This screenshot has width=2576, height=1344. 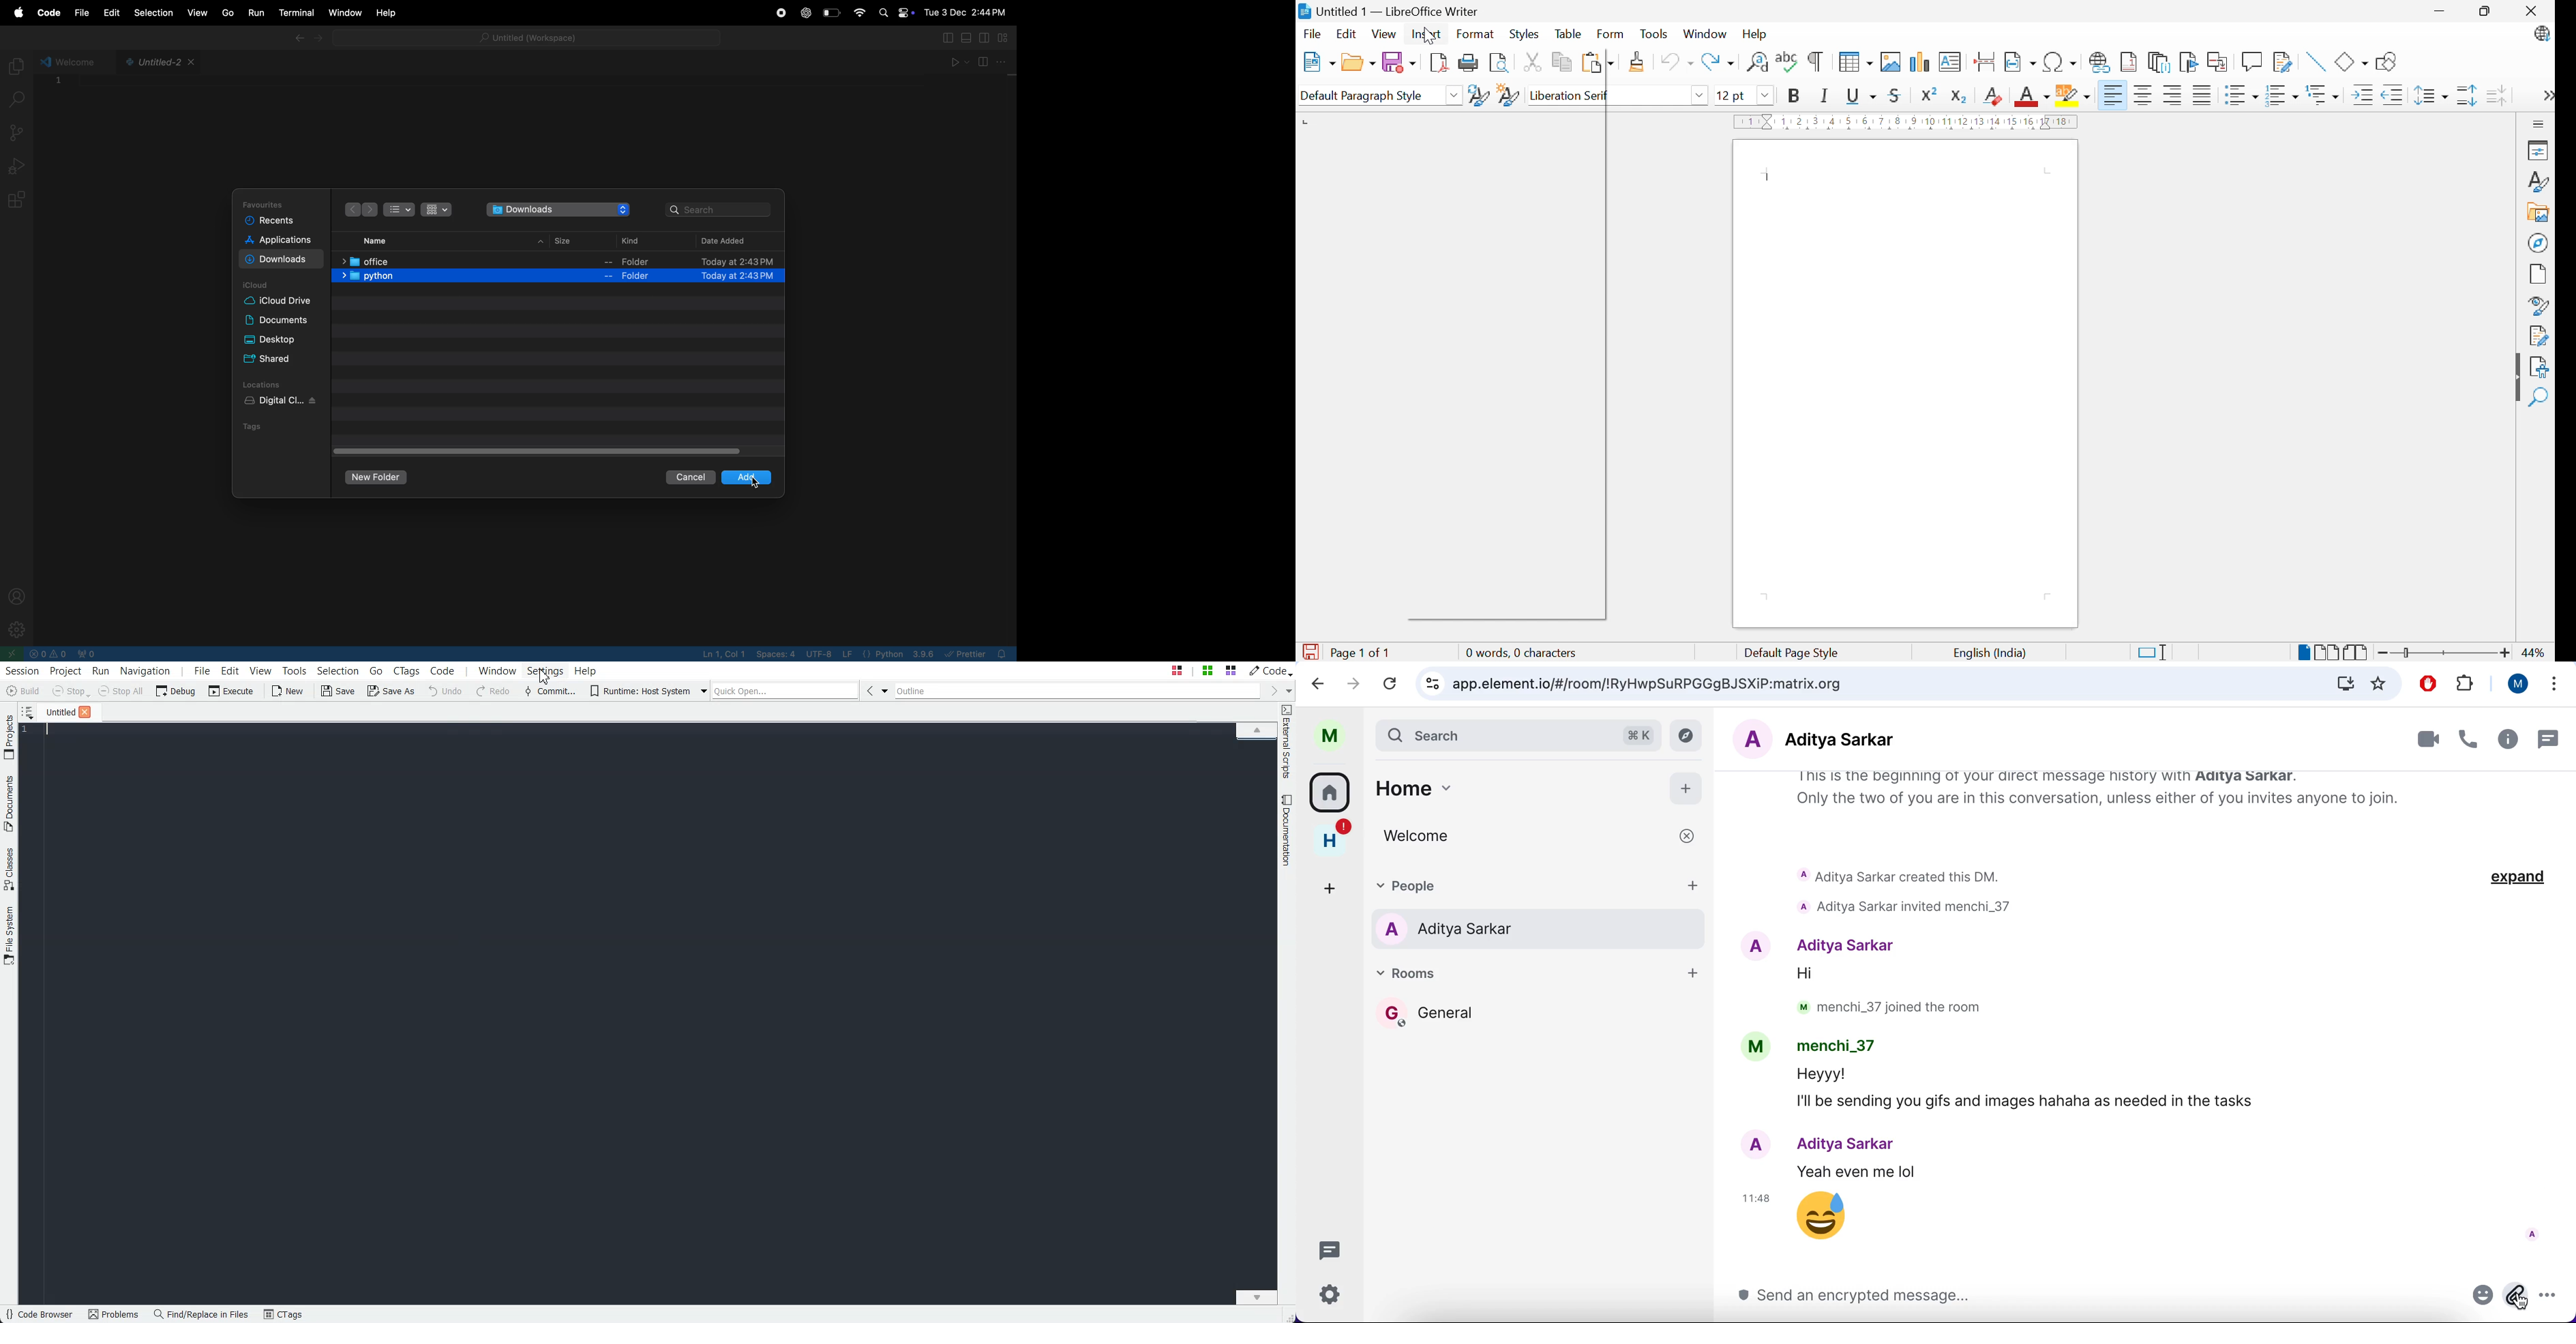 What do you see at coordinates (869, 690) in the screenshot?
I see `Go Back` at bounding box center [869, 690].